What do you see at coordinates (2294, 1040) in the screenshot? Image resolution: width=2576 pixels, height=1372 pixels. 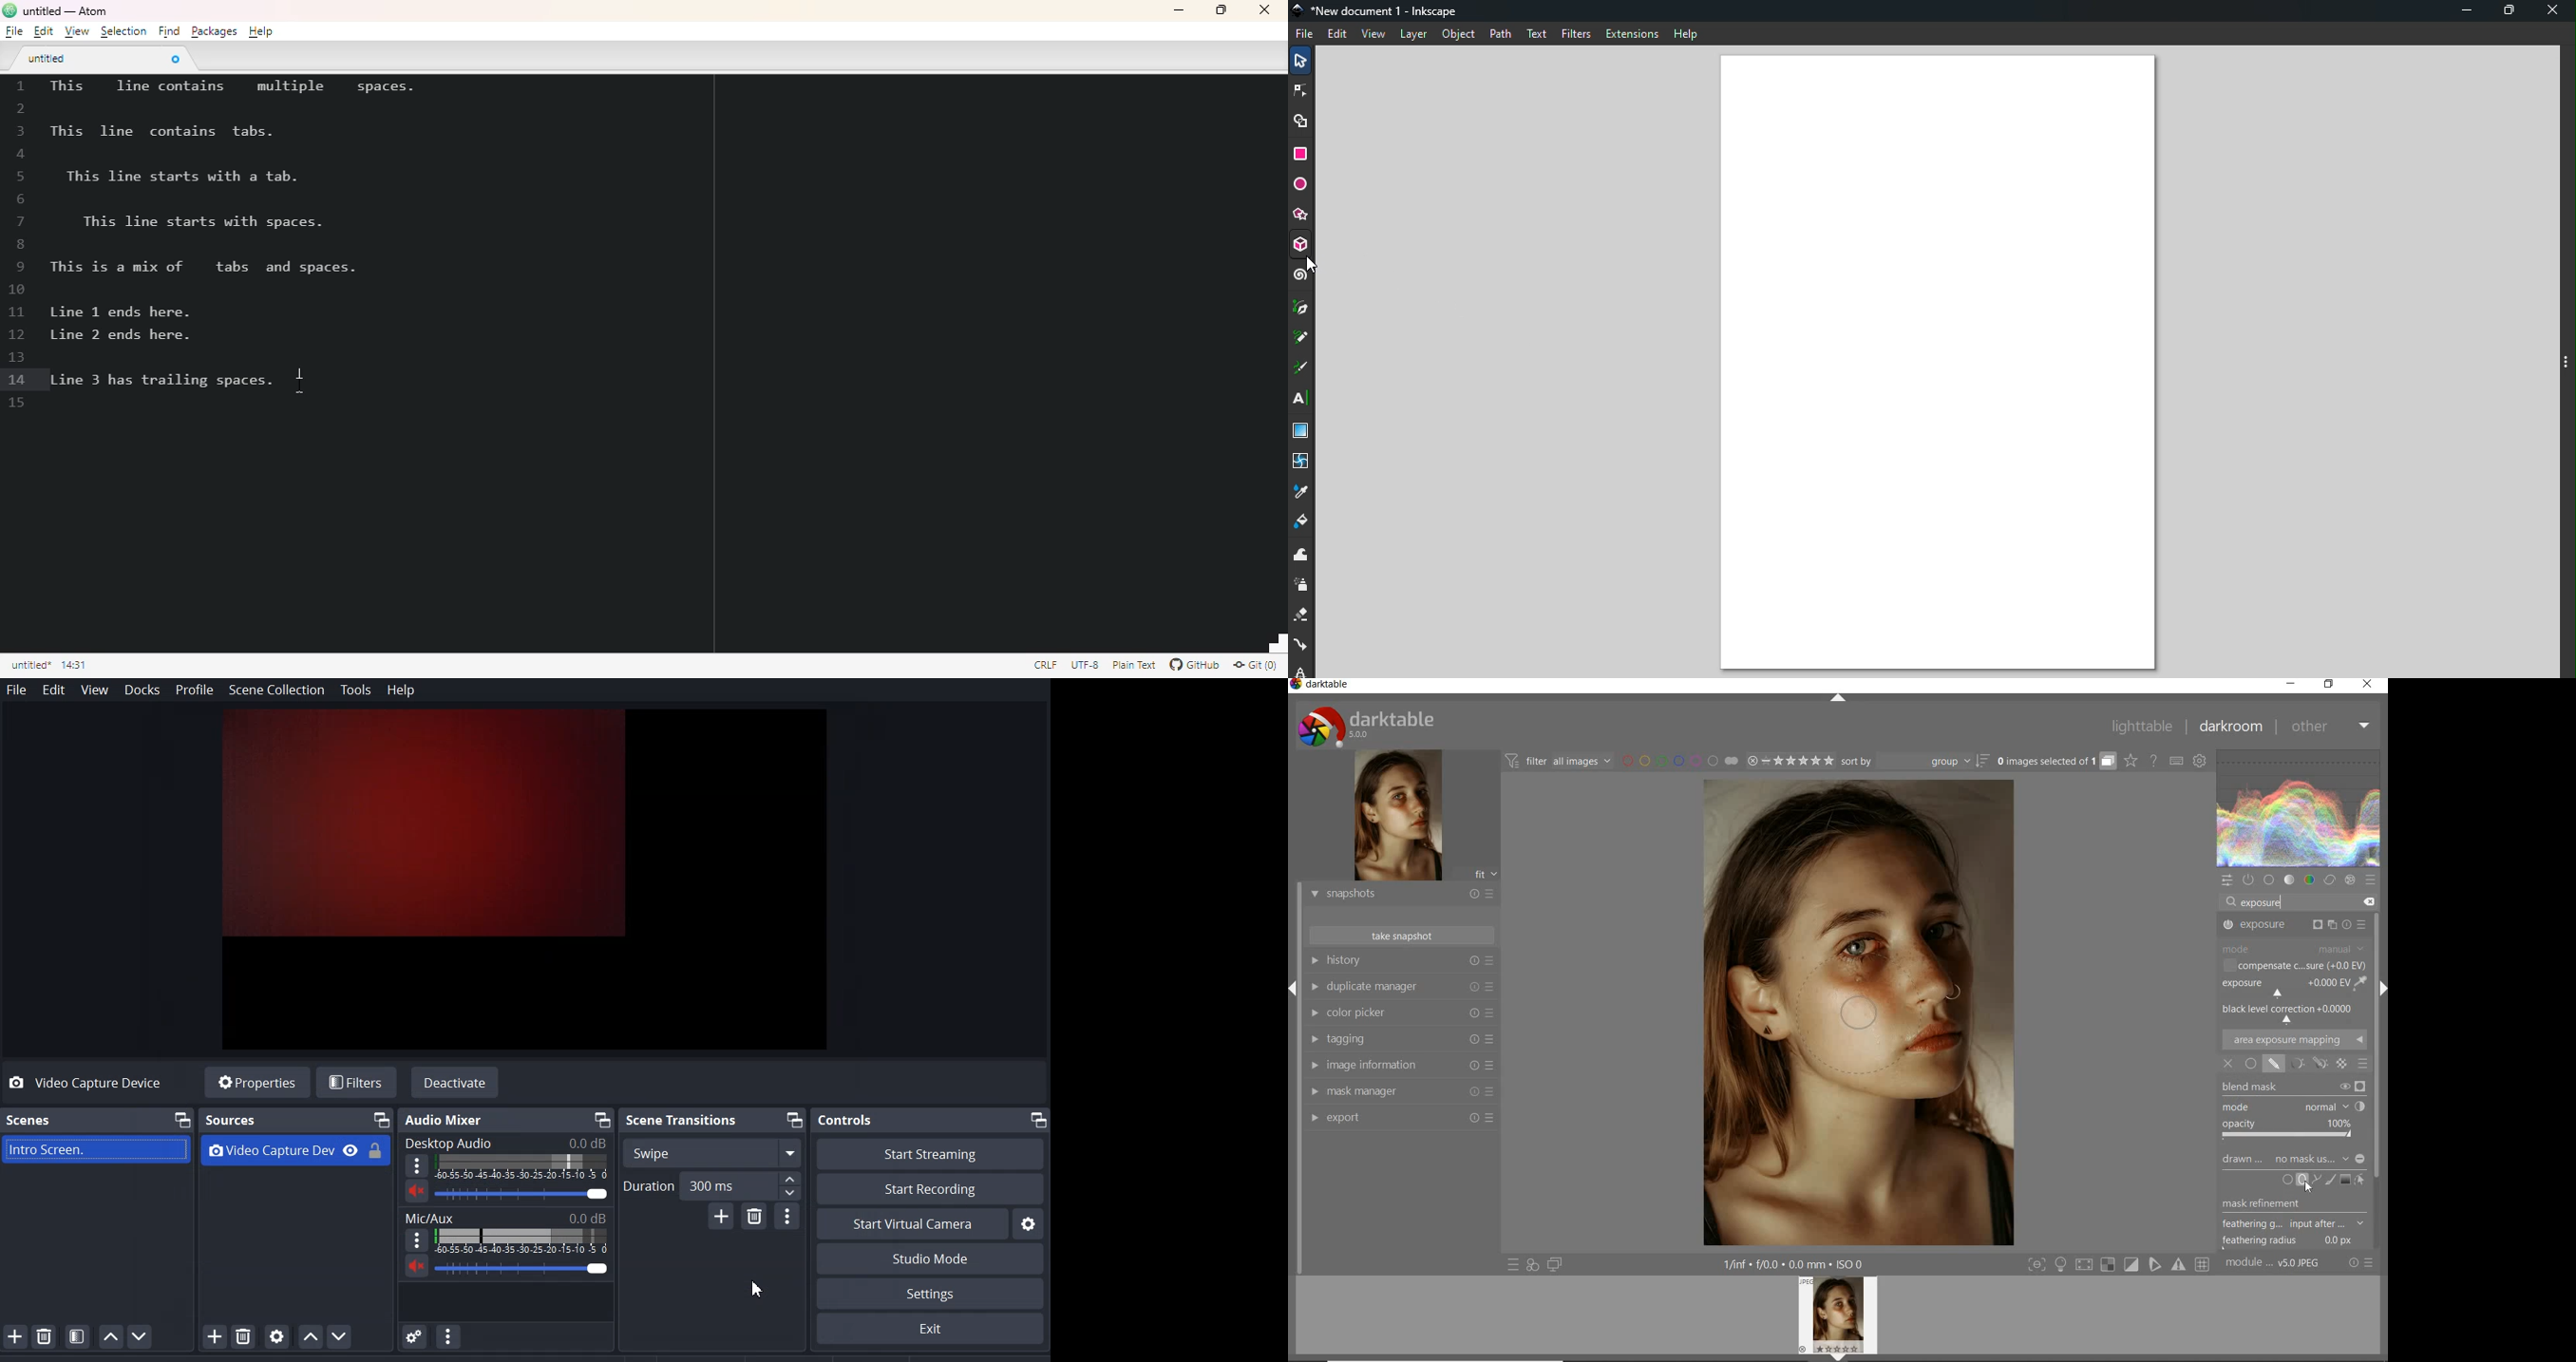 I see `AREA EXPOSURE MAPPING` at bounding box center [2294, 1040].